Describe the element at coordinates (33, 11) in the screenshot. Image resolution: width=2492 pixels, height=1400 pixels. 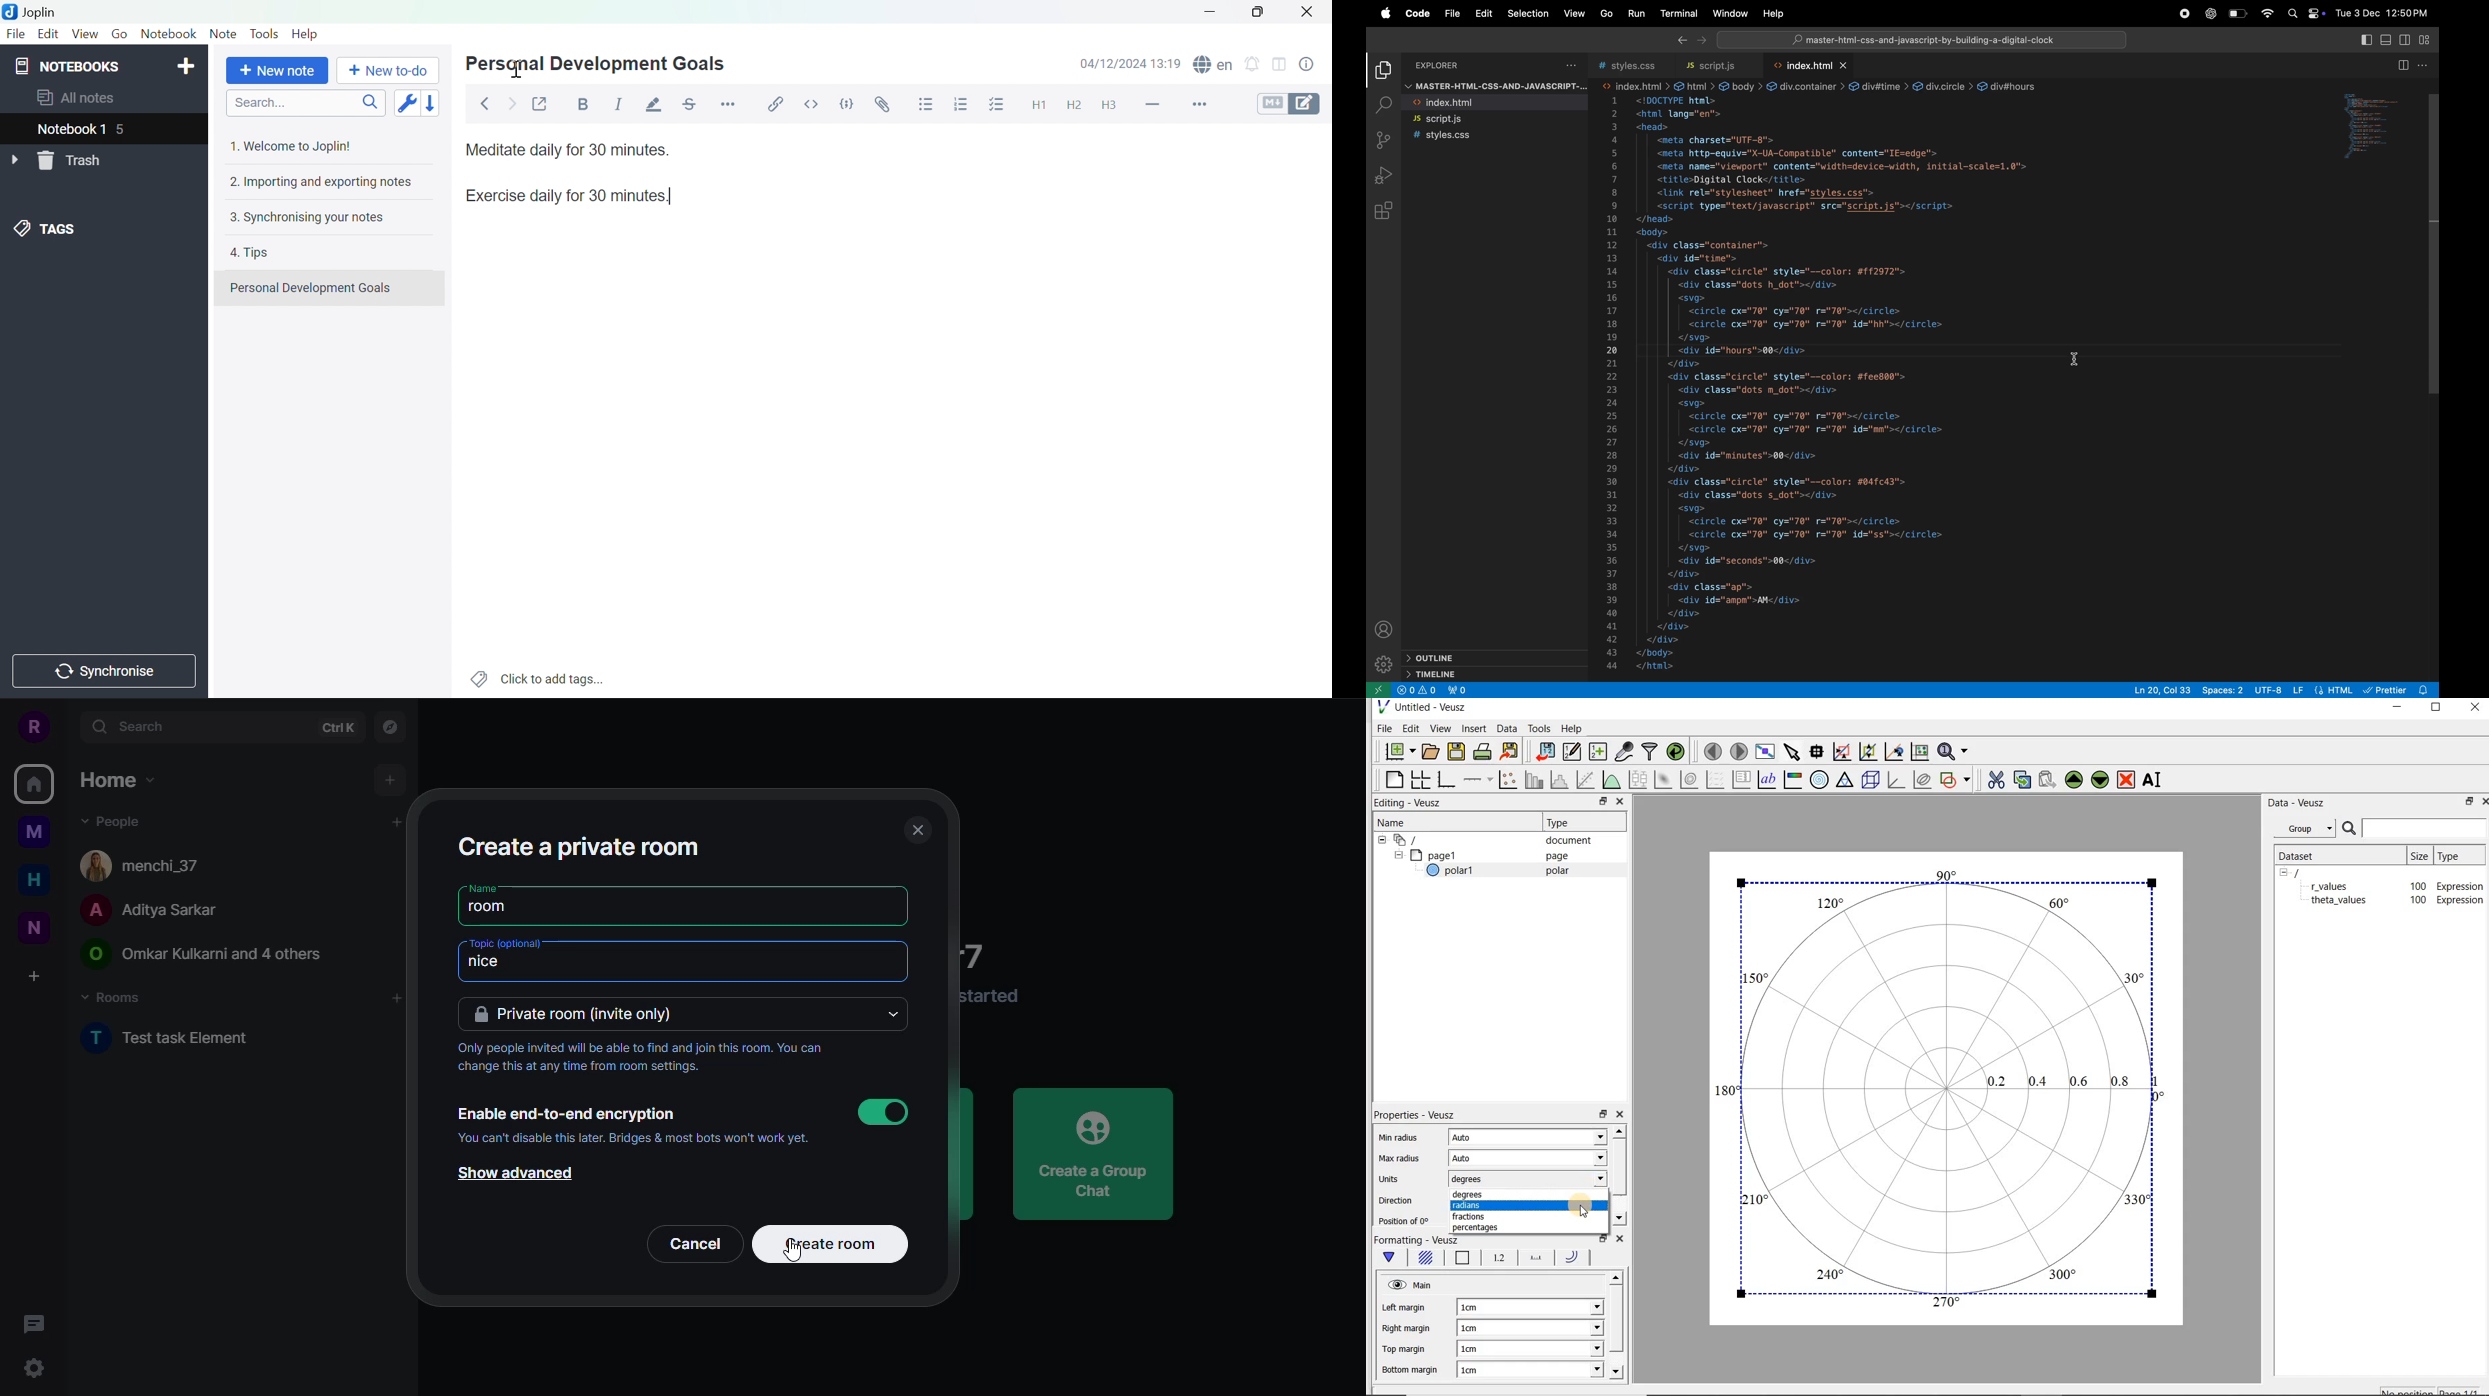
I see `Joplin` at that location.